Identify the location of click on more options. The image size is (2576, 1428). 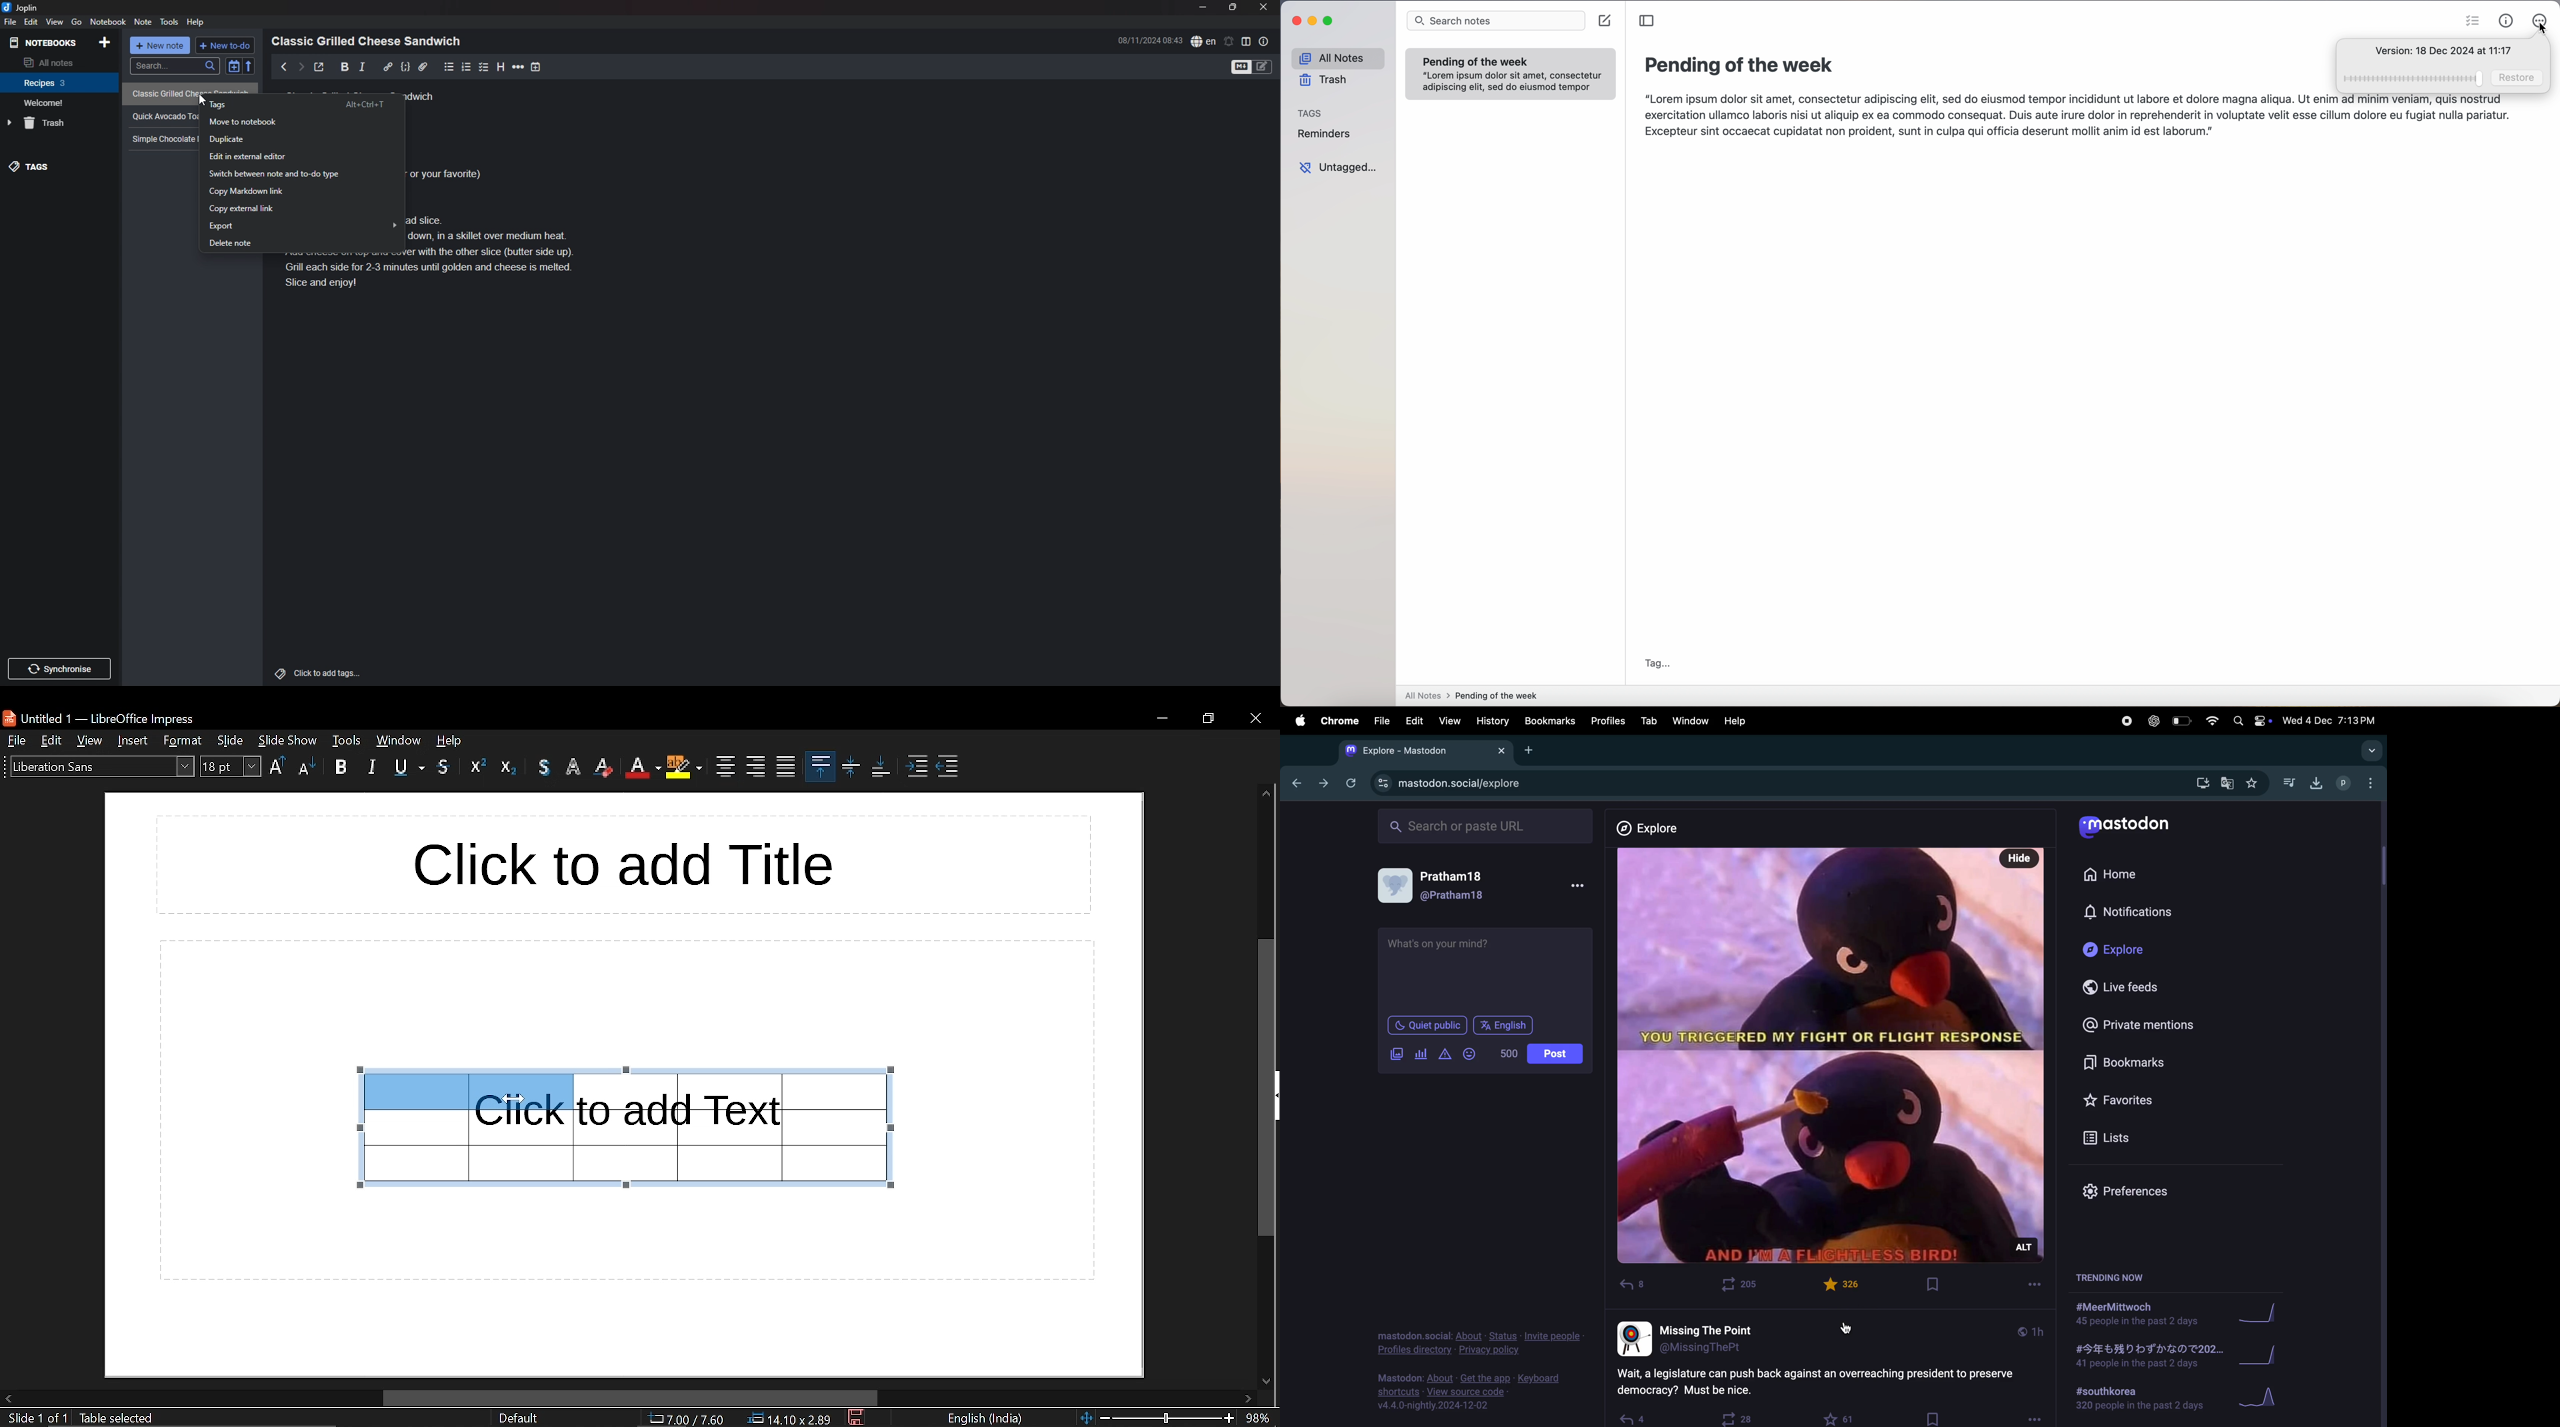
(2540, 17).